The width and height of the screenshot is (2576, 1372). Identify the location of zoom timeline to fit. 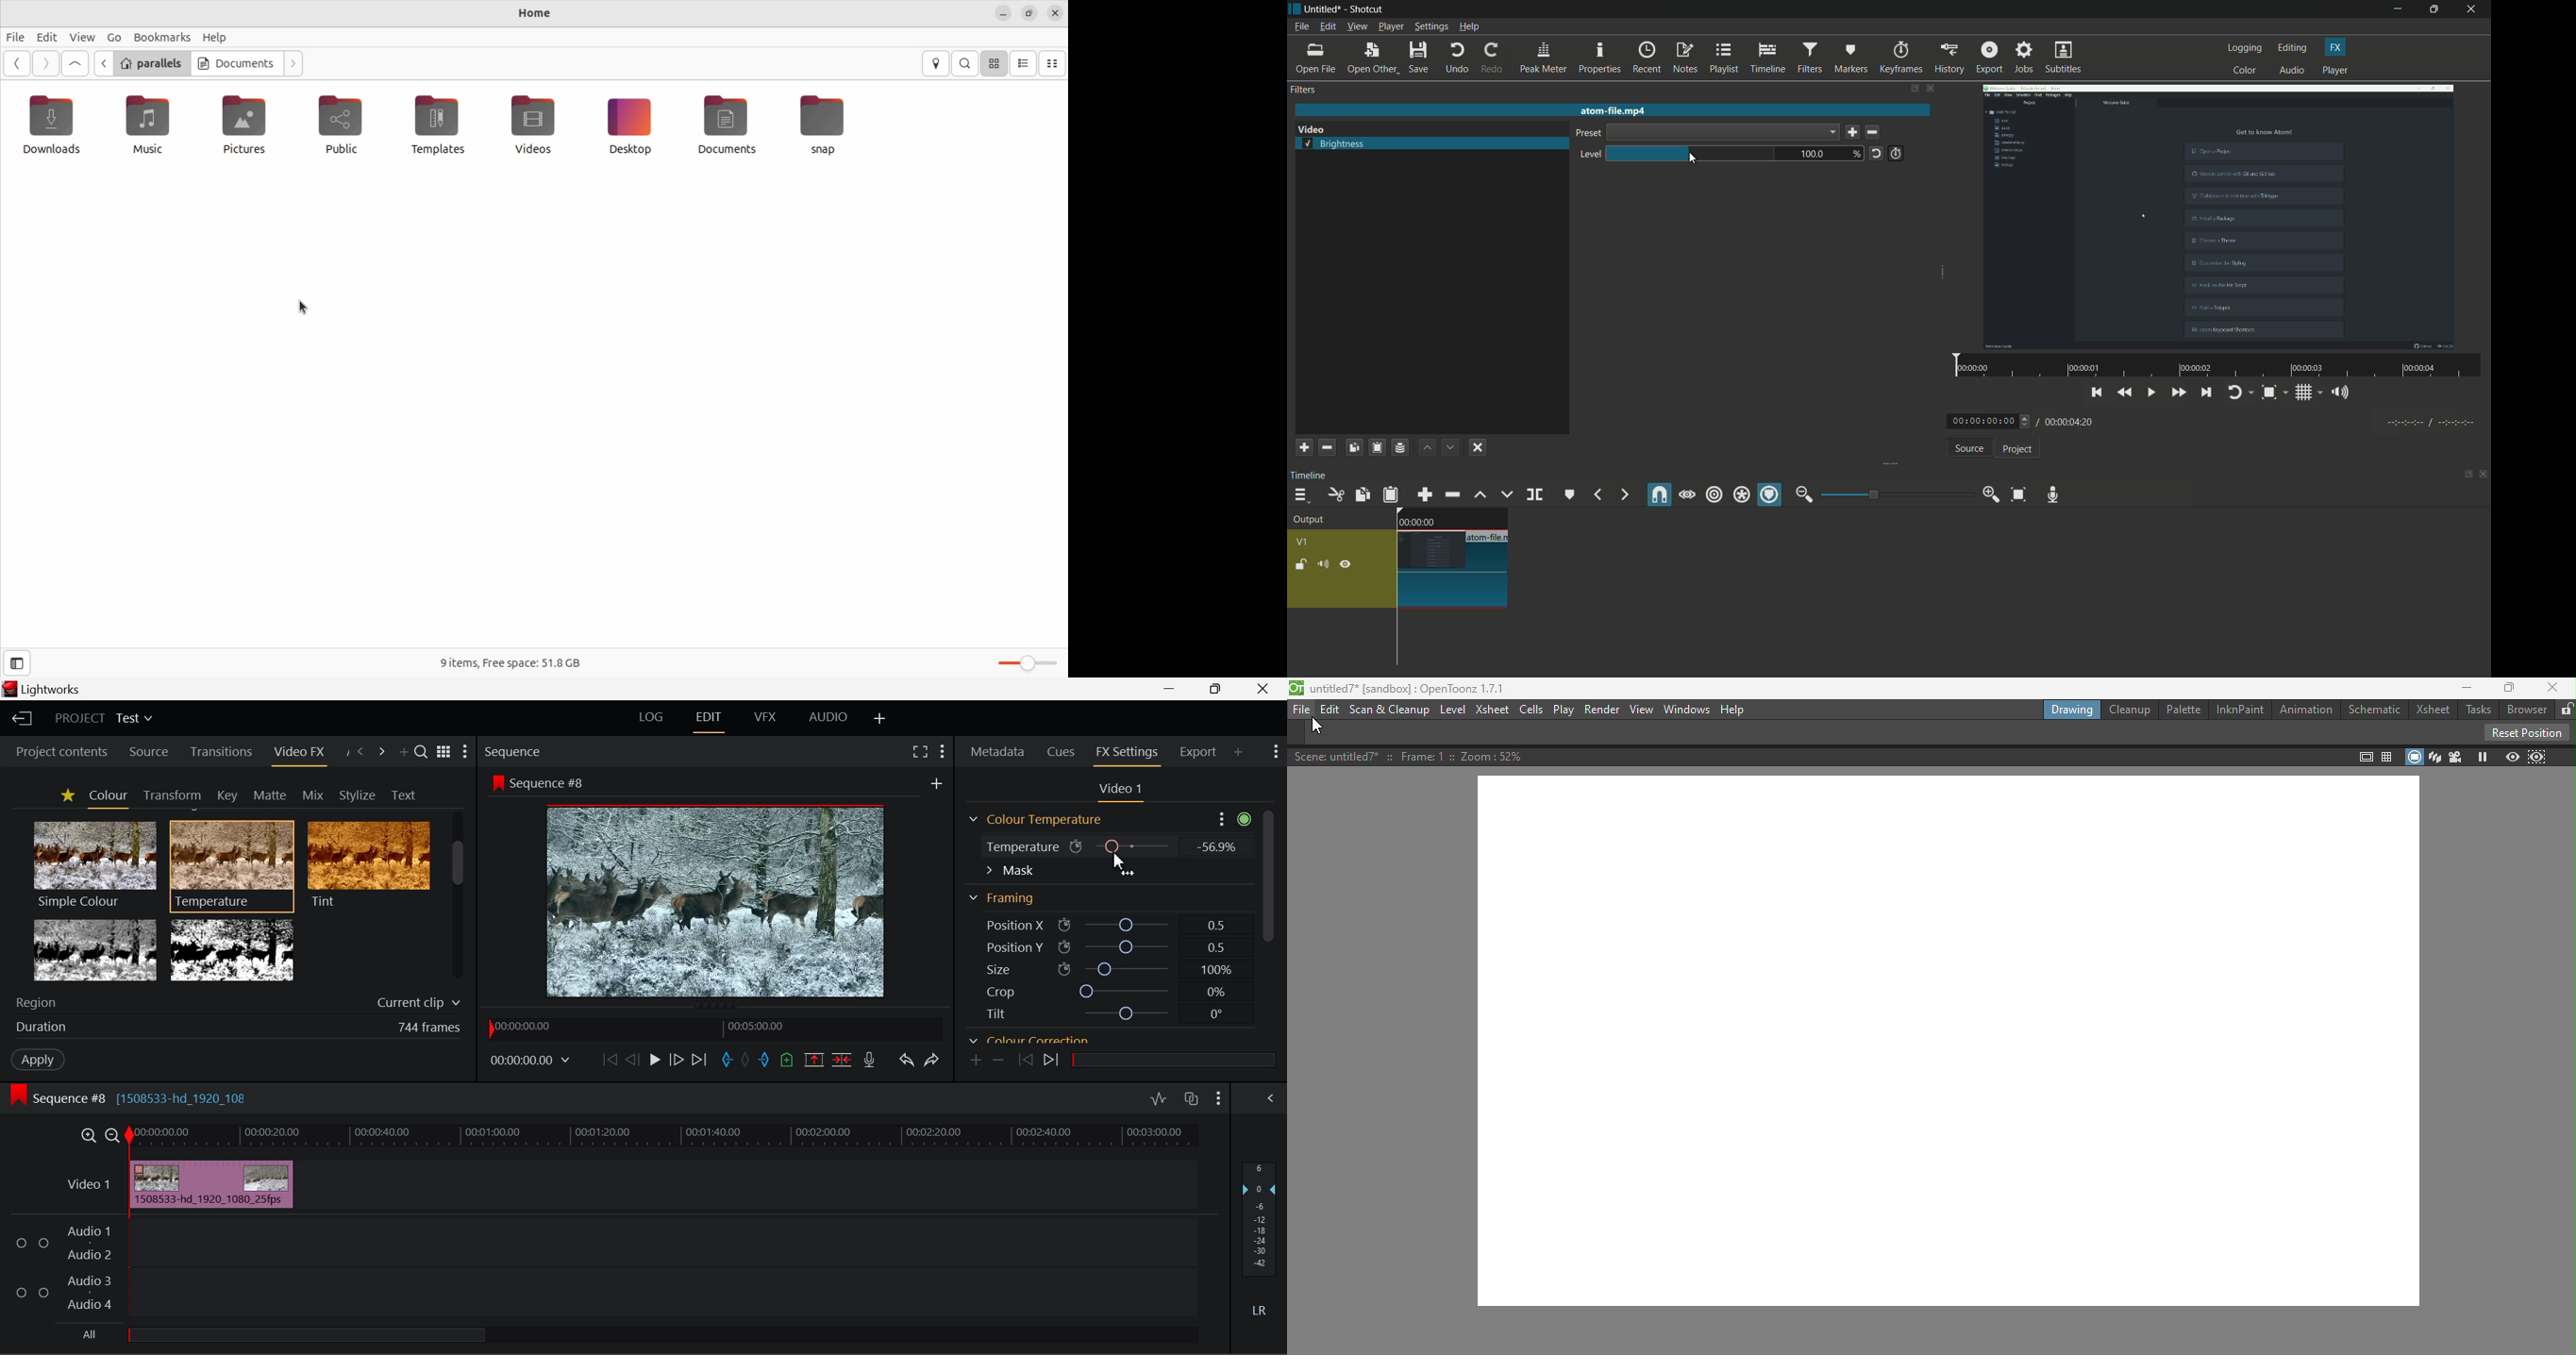
(2019, 494).